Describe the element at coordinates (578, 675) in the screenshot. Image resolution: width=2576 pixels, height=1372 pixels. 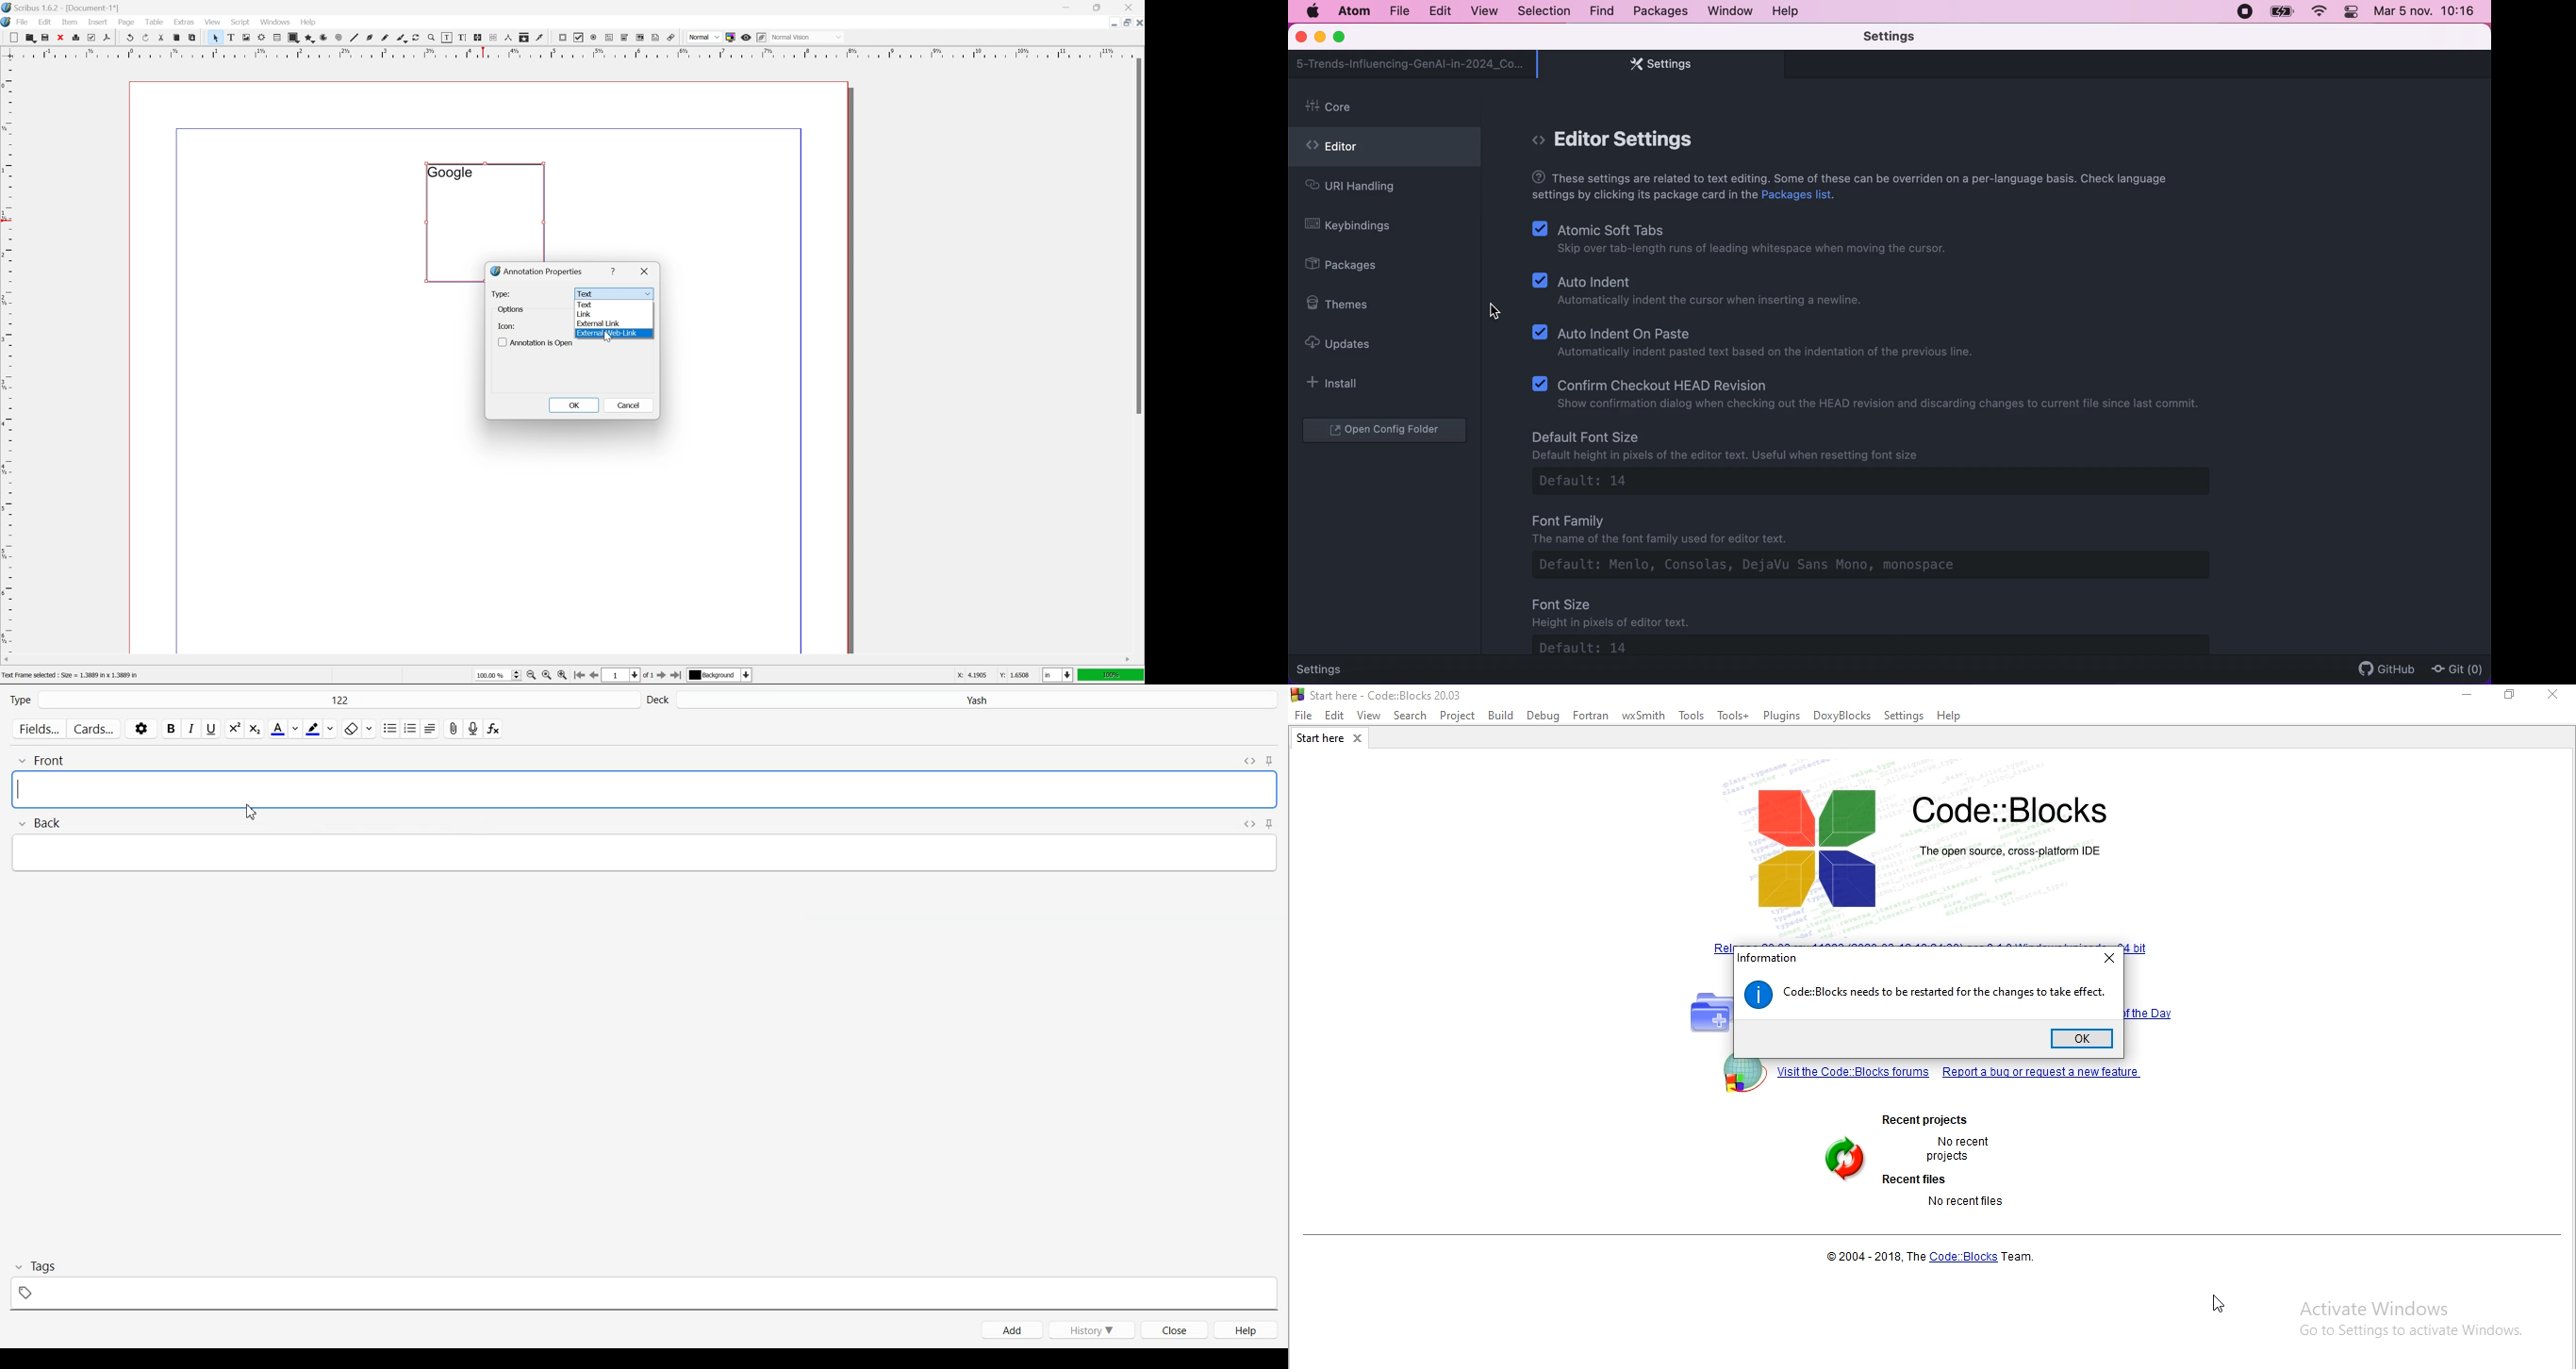
I see `go to first page` at that location.